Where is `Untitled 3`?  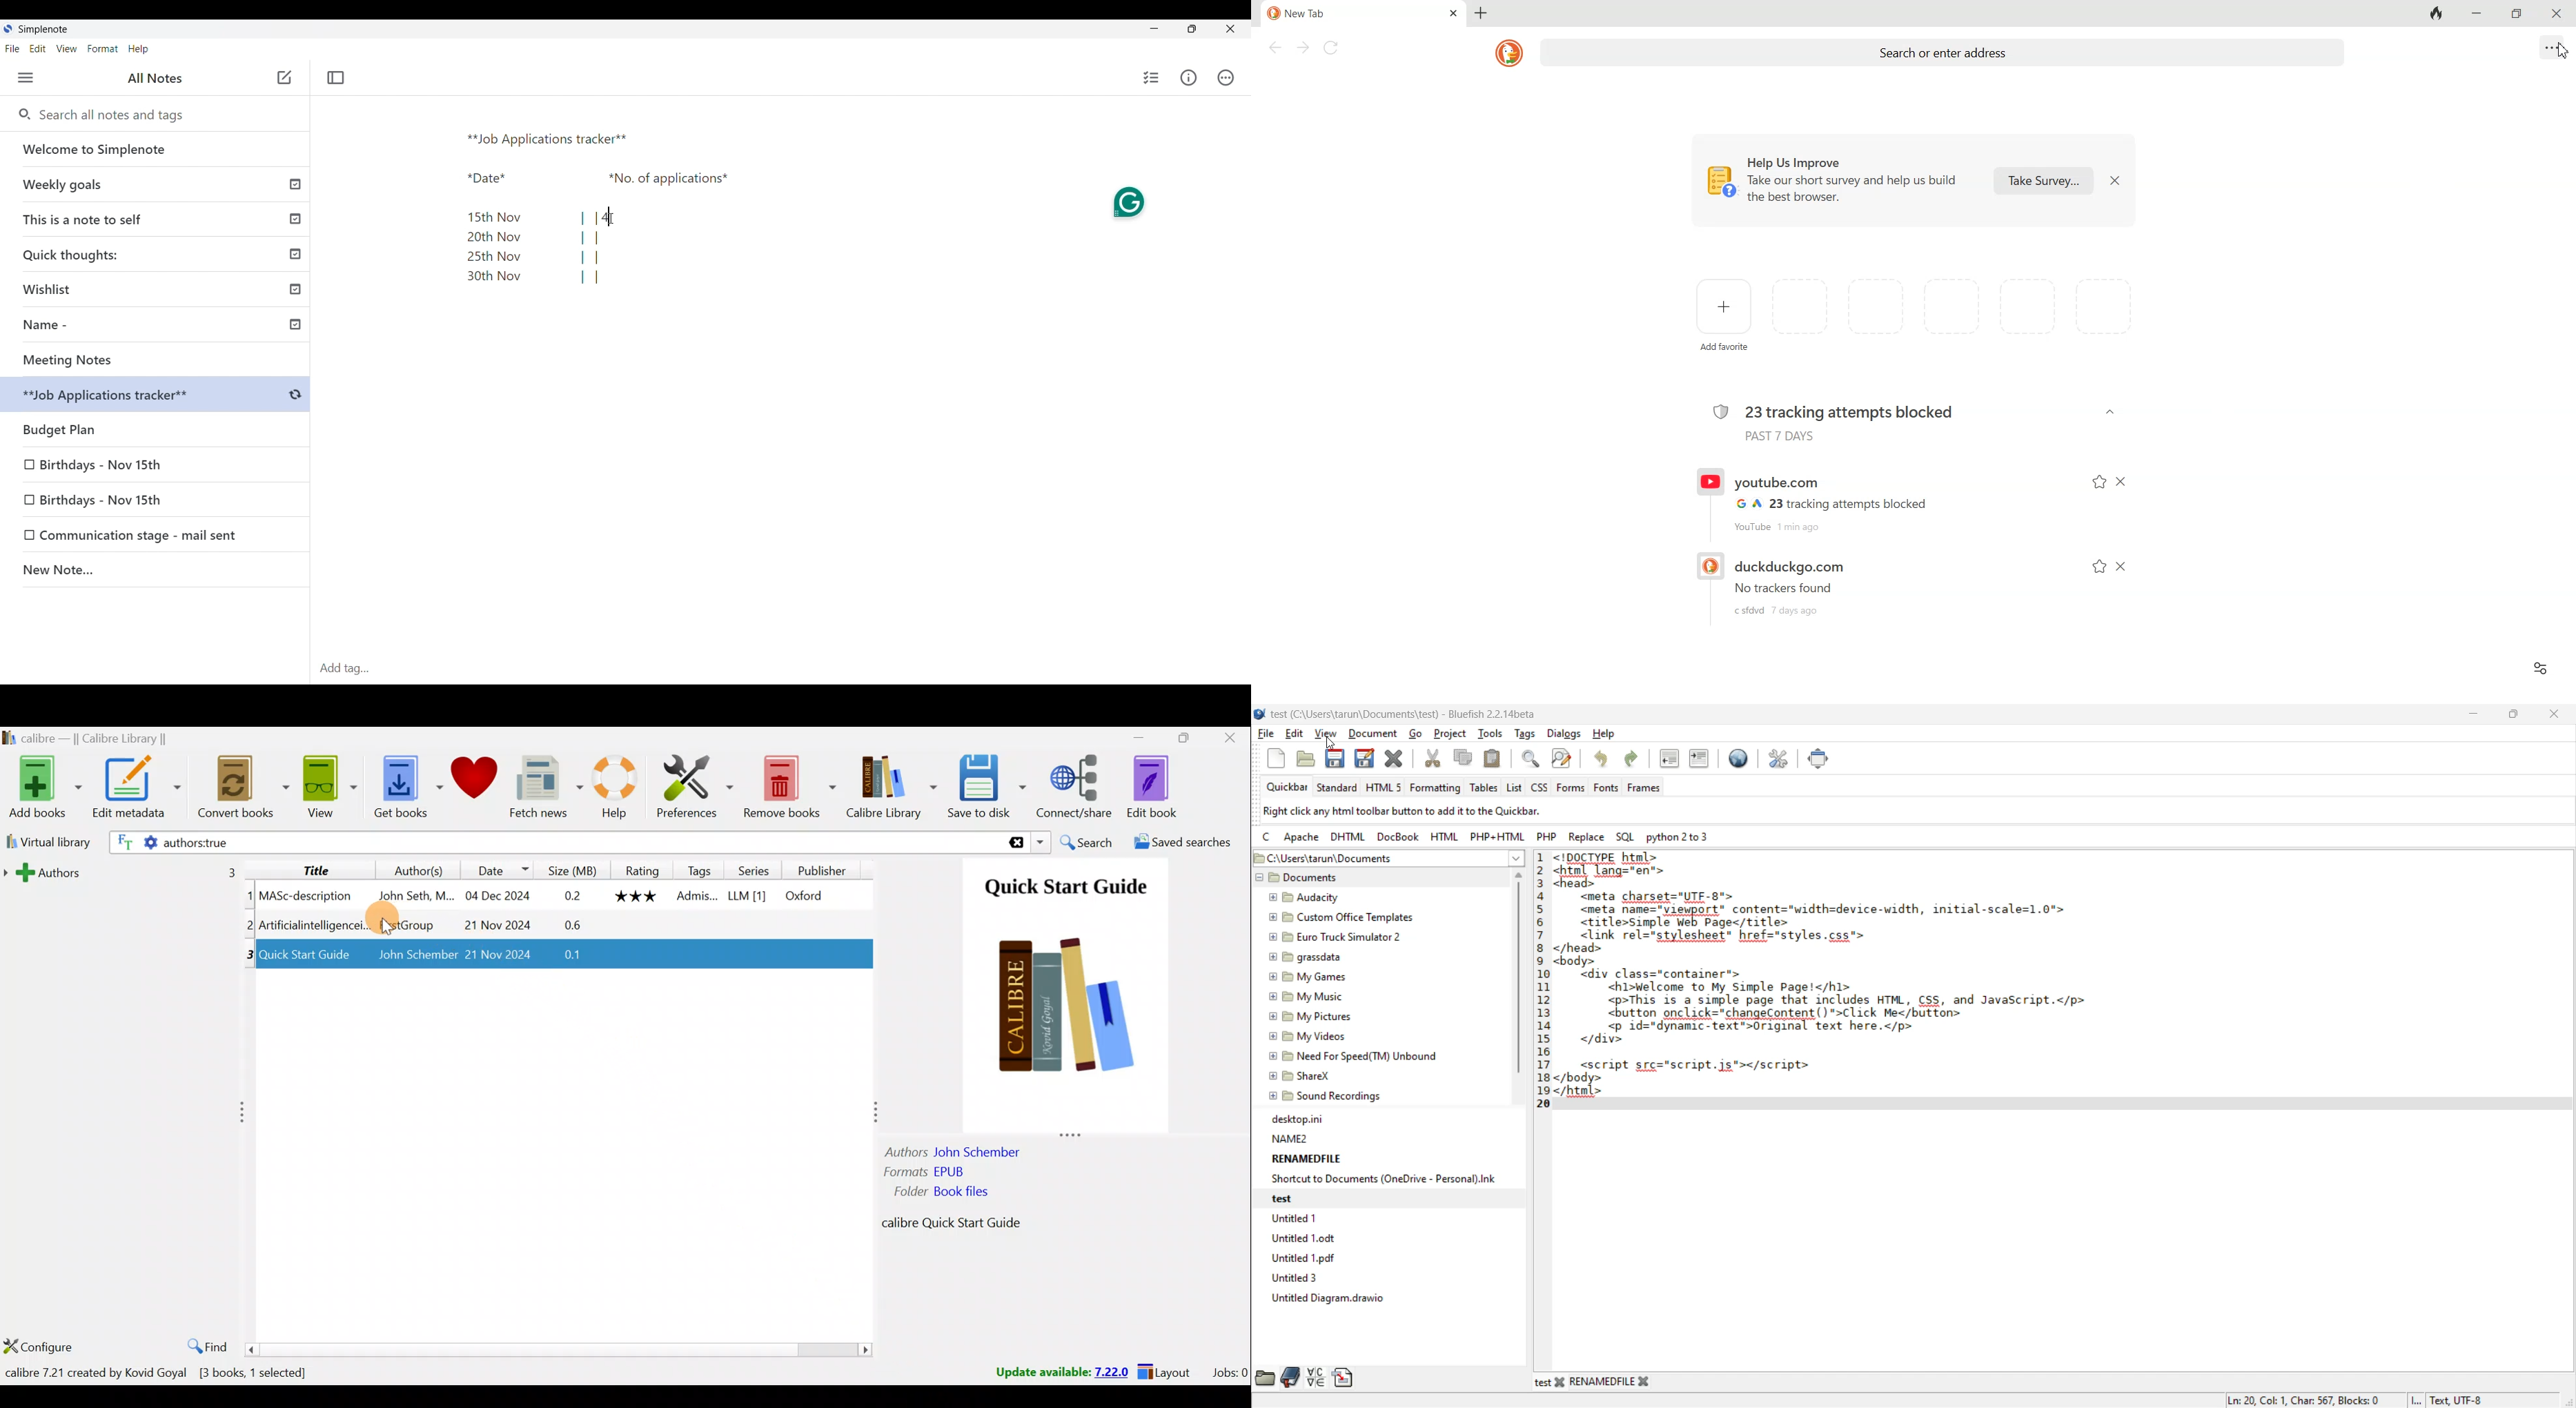 Untitled 3 is located at coordinates (1292, 1278).